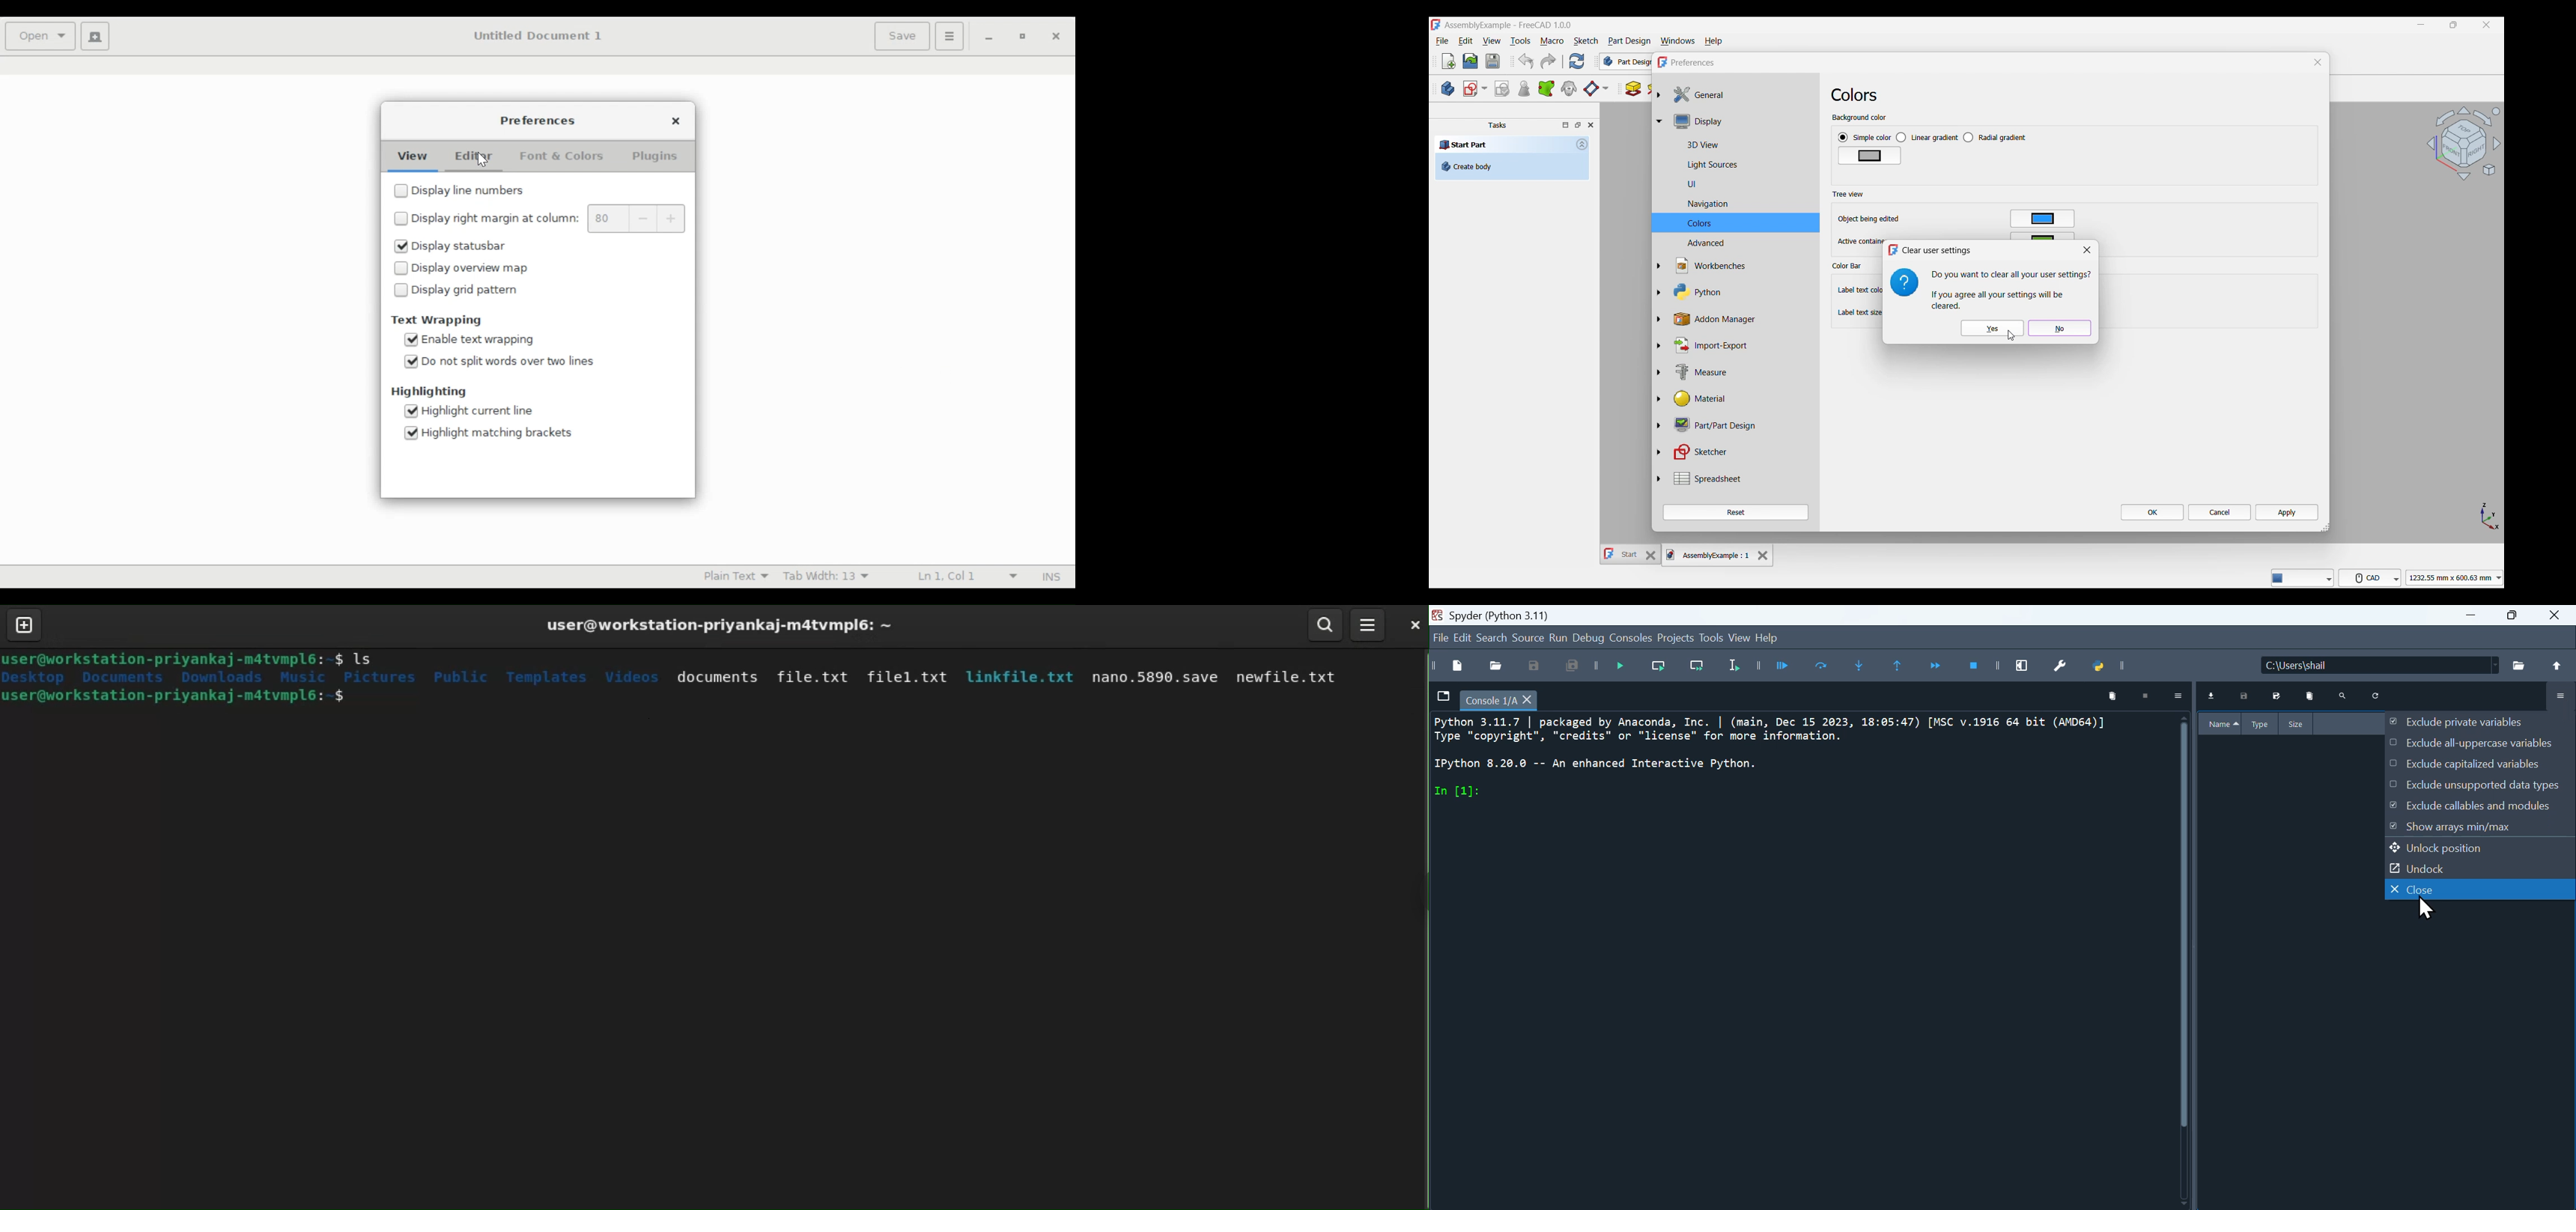 This screenshot has height=1232, width=2576. Describe the element at coordinates (1438, 638) in the screenshot. I see `` at that location.